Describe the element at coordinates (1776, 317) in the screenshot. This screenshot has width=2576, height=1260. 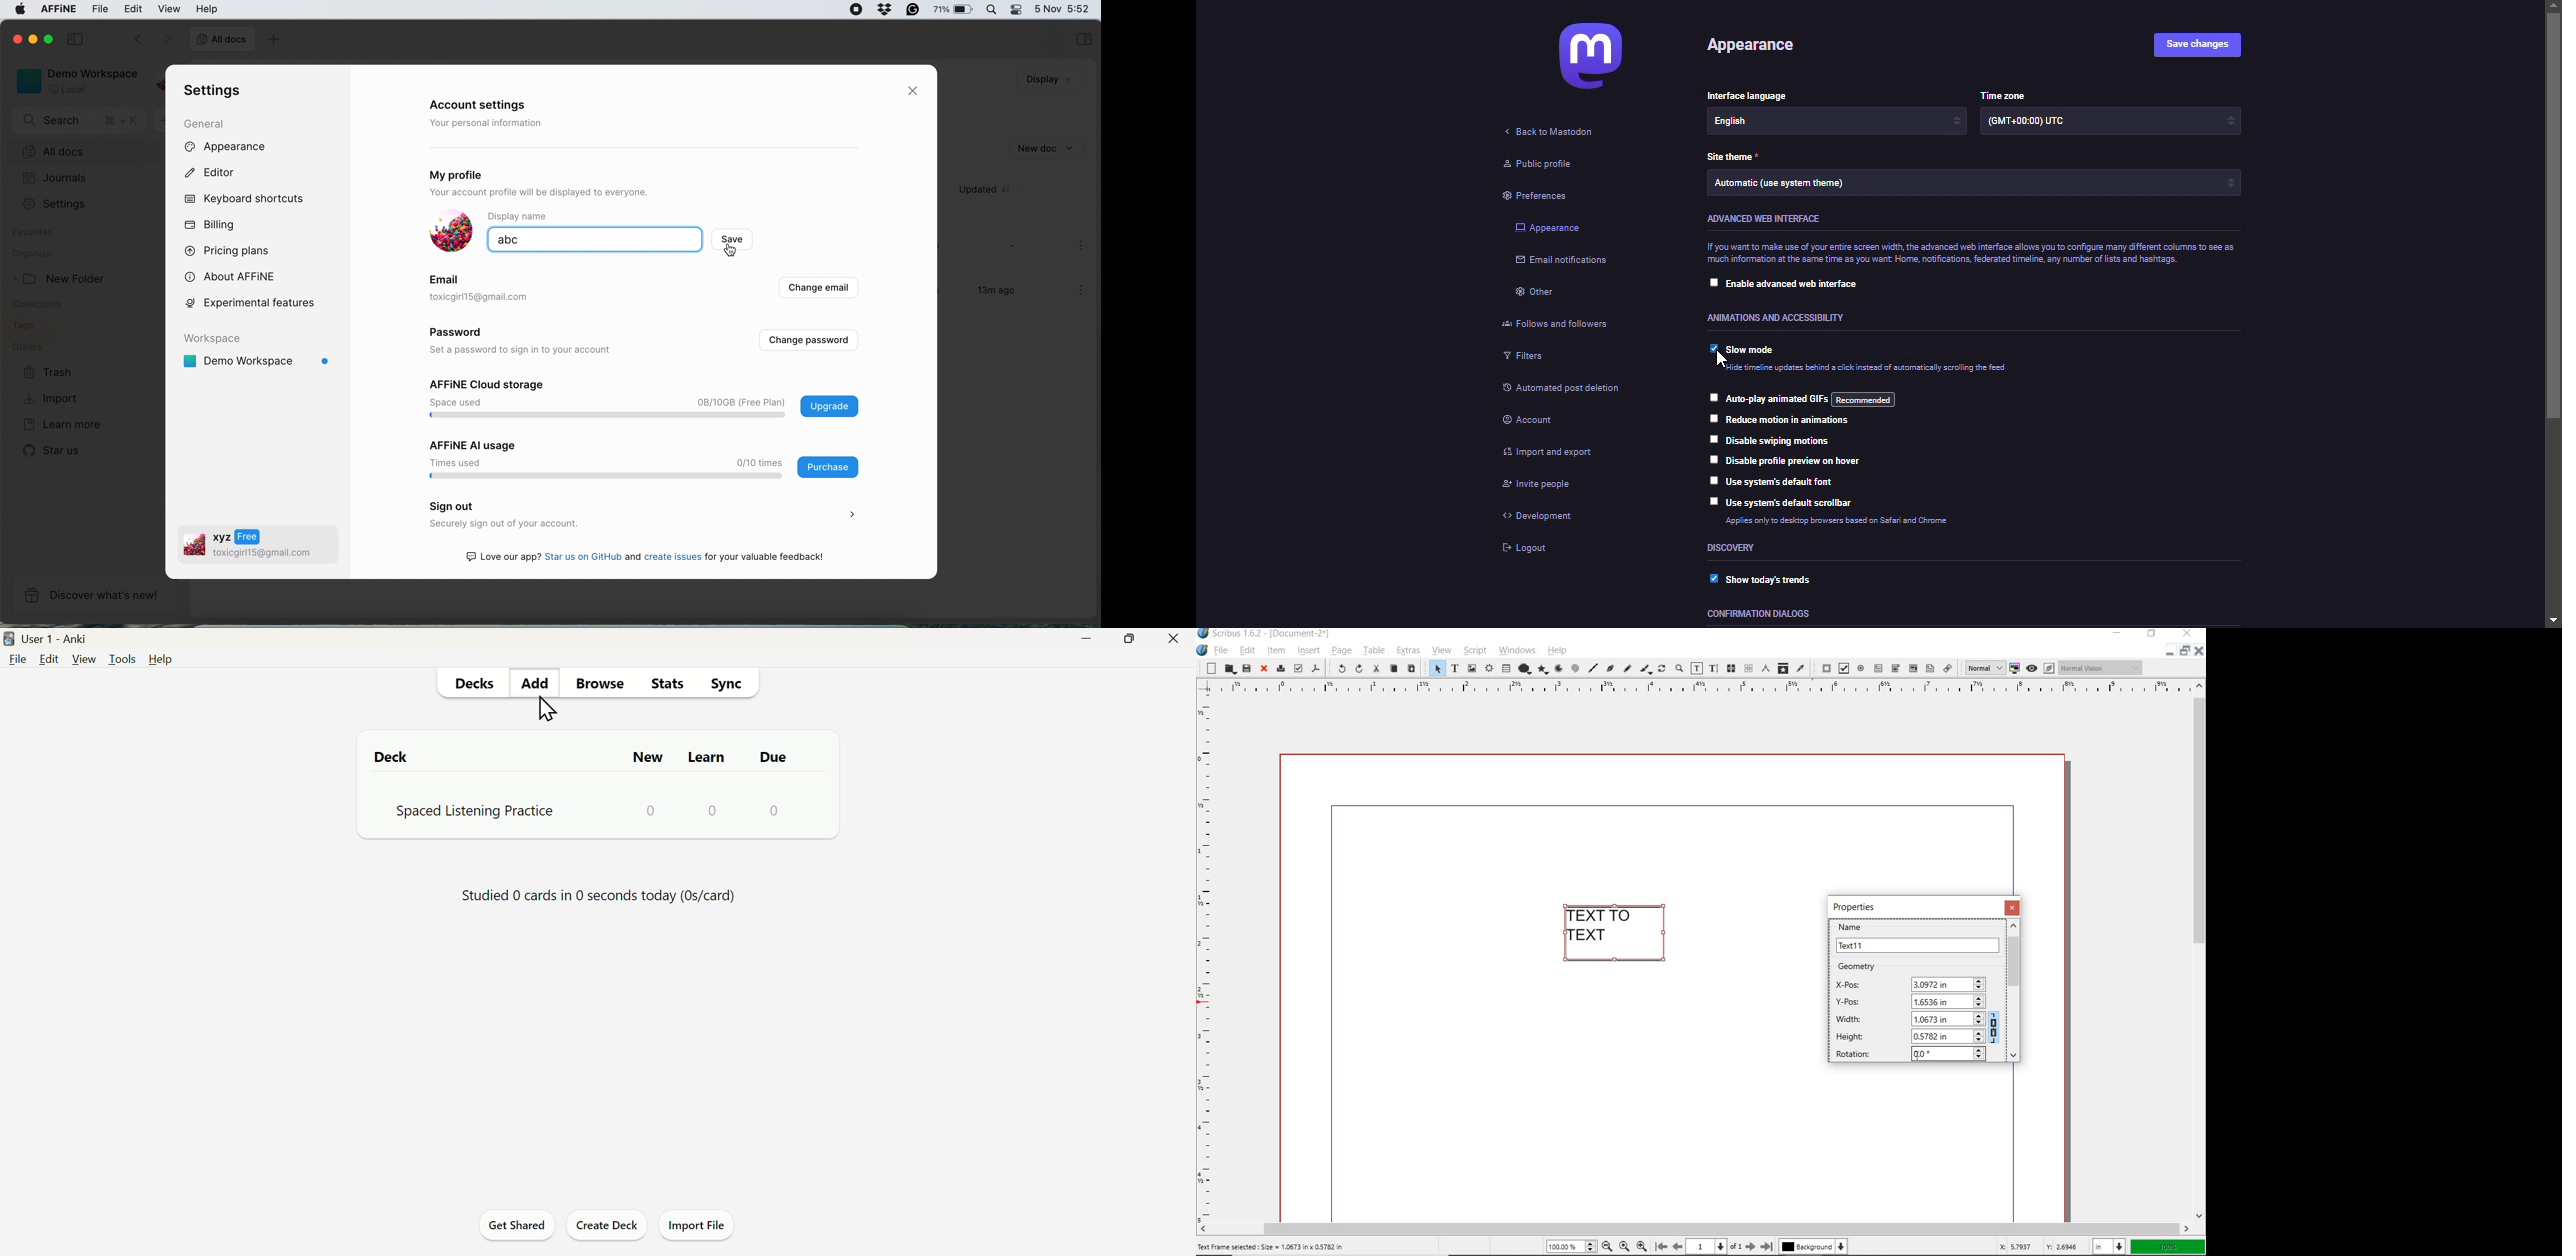
I see `animations and accessibility` at that location.